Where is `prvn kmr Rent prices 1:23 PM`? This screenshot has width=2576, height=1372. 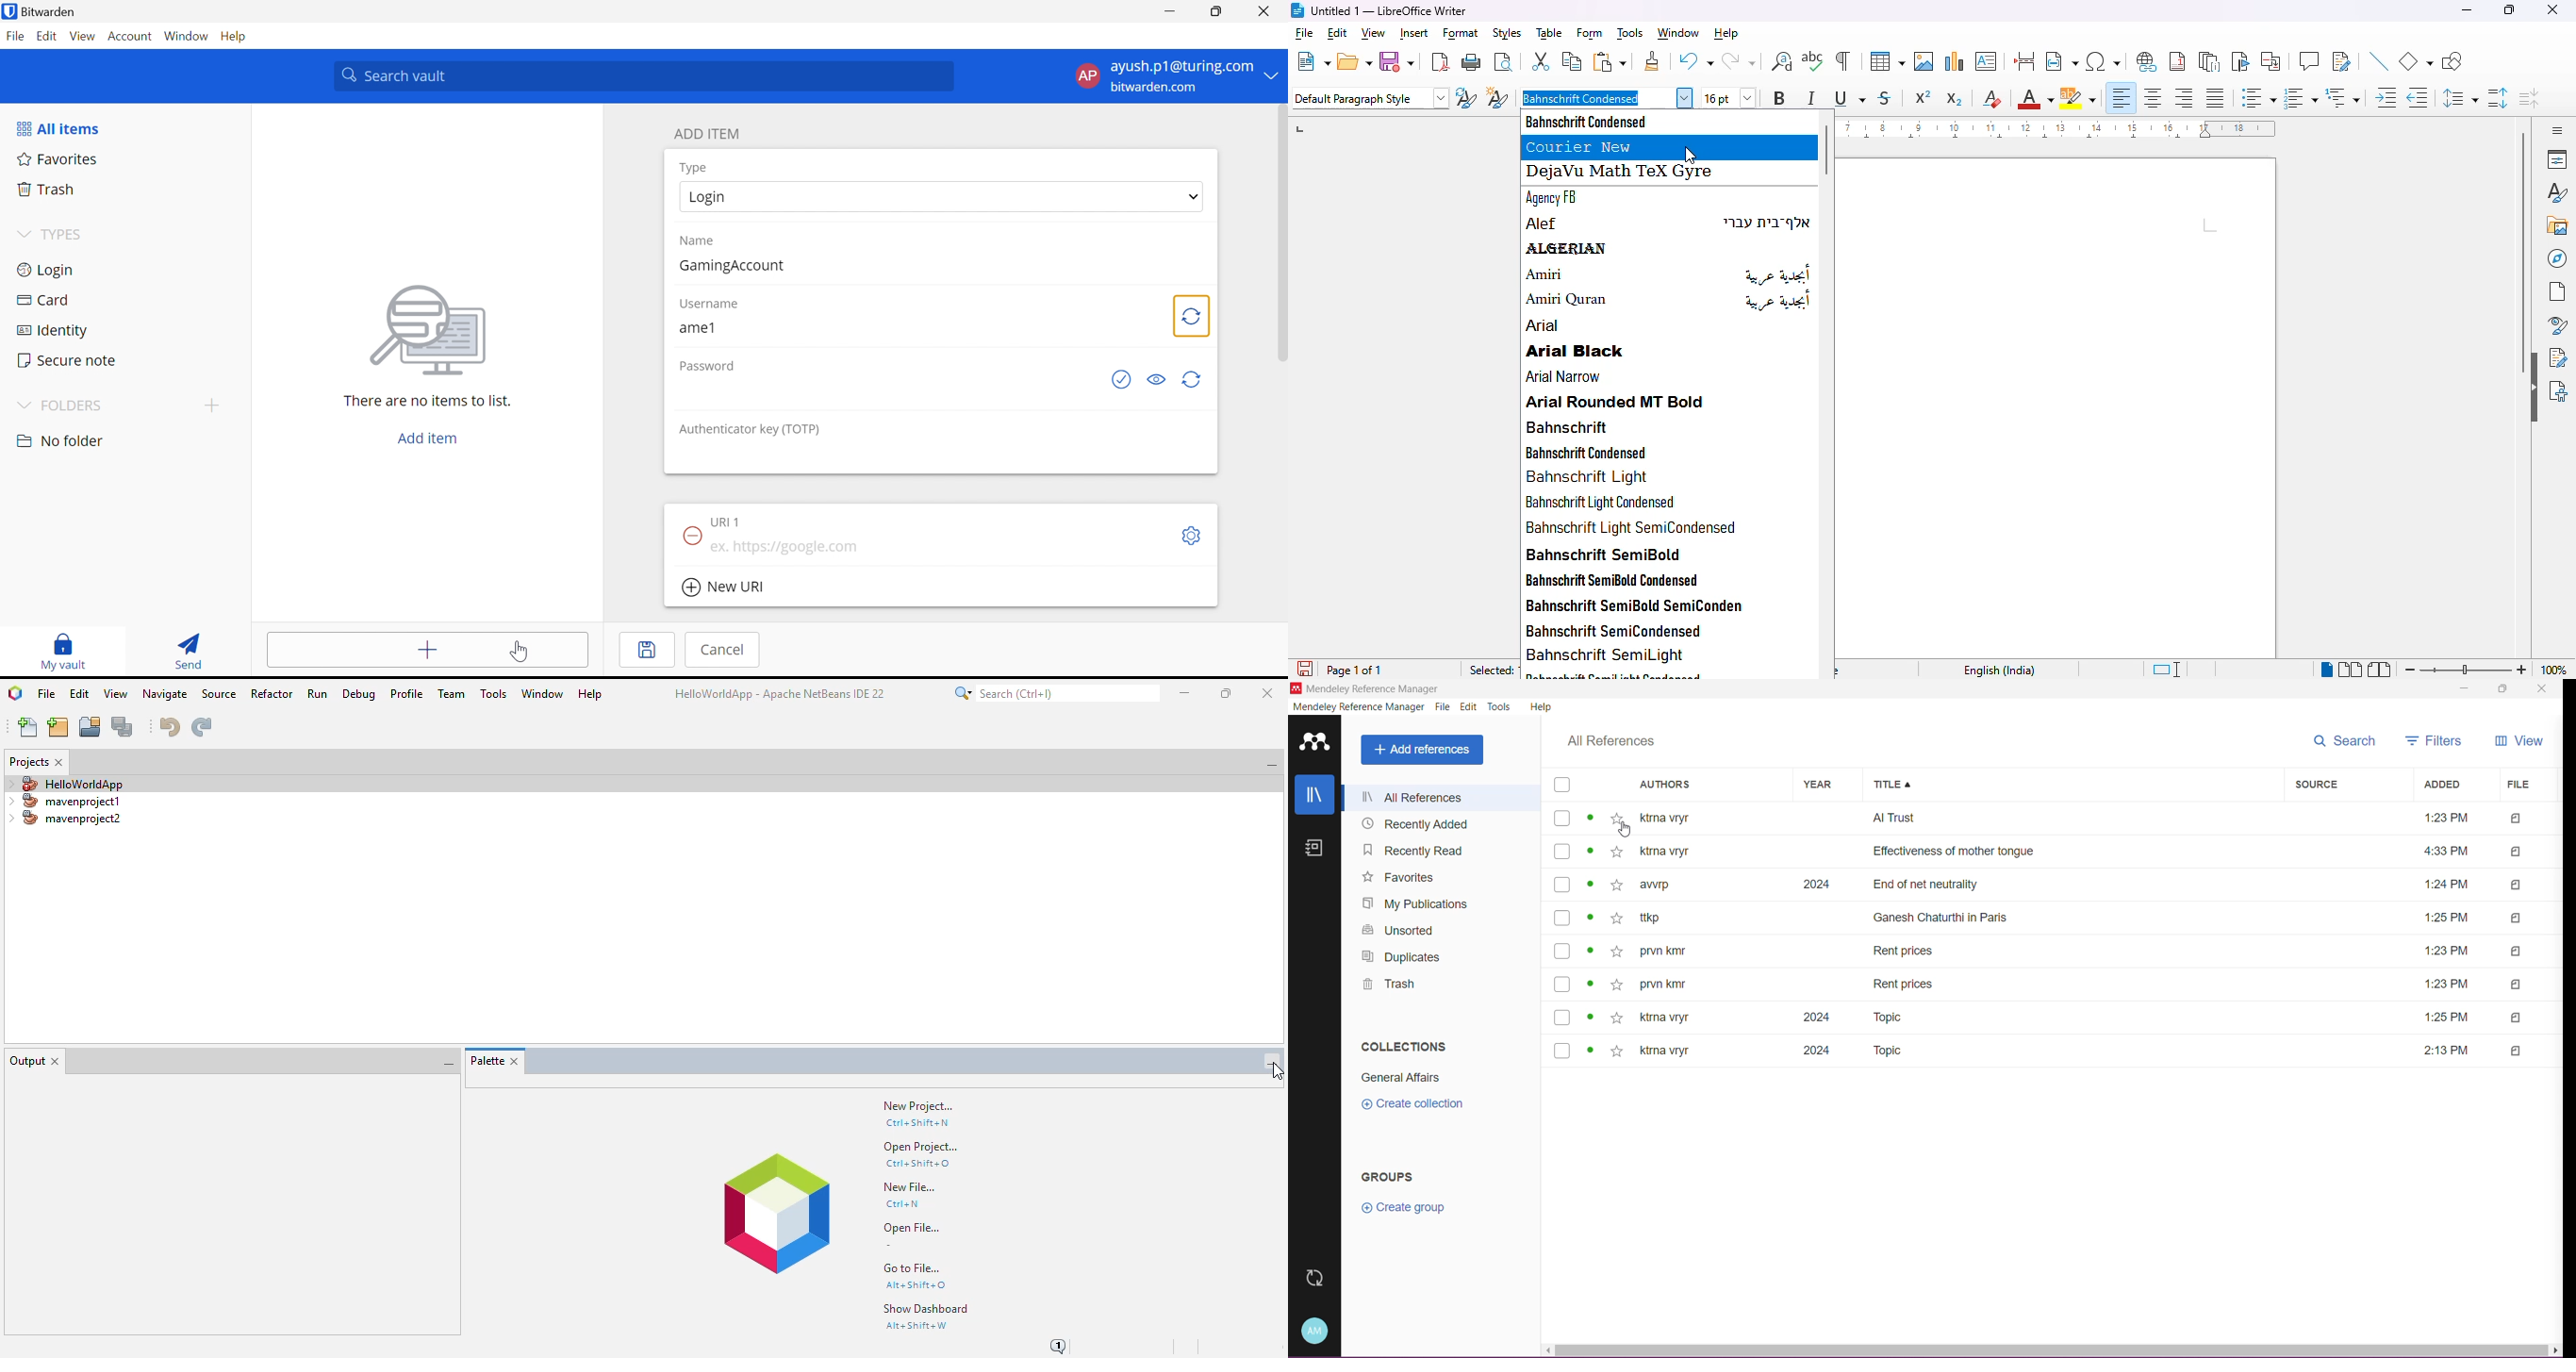 prvn kmr Rent prices 1:23 PM is located at coordinates (2057, 984).